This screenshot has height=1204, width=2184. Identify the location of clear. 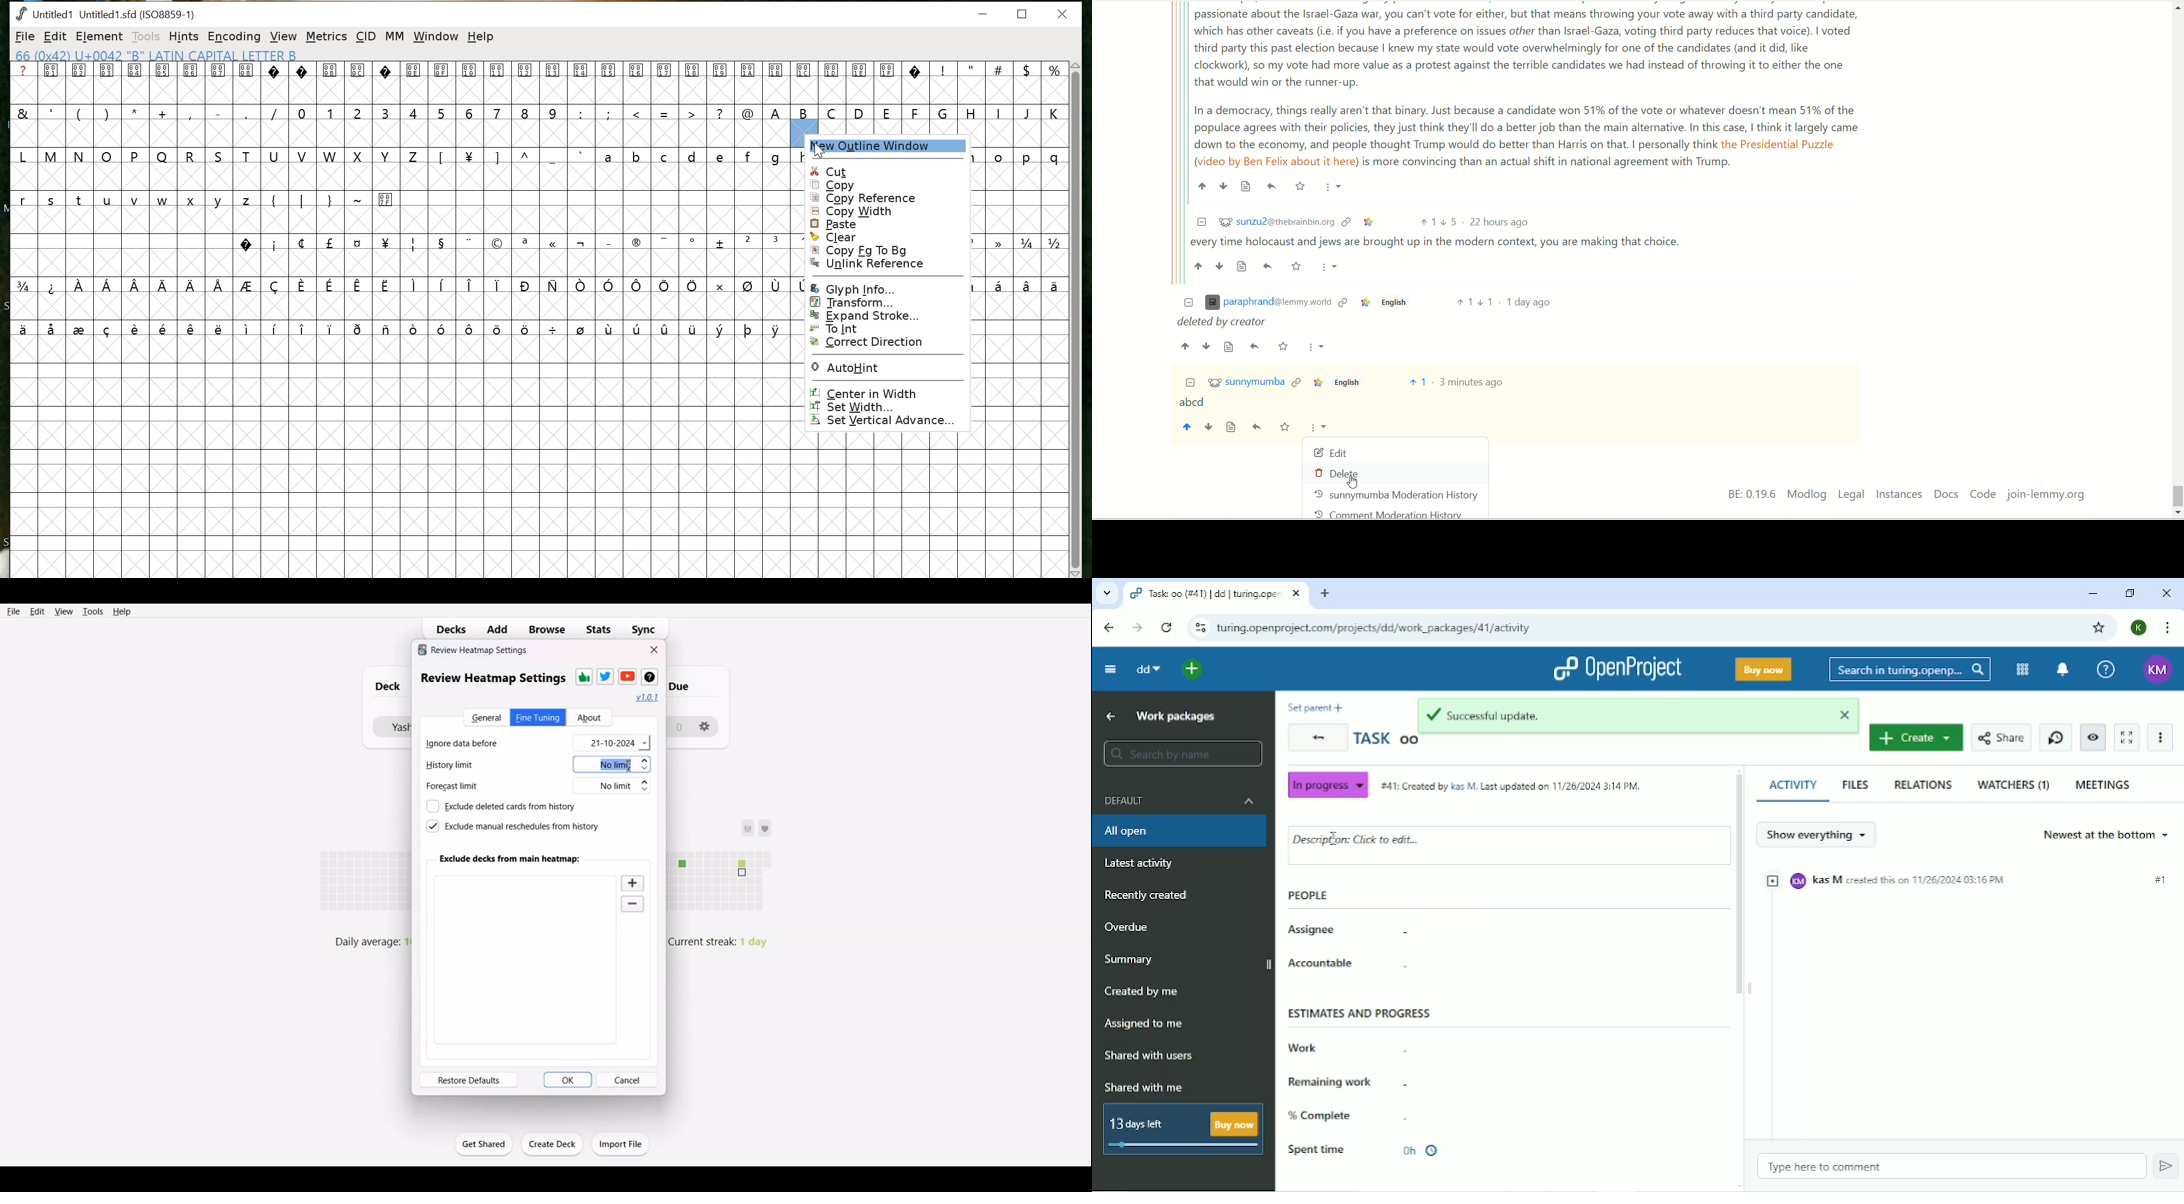
(892, 238).